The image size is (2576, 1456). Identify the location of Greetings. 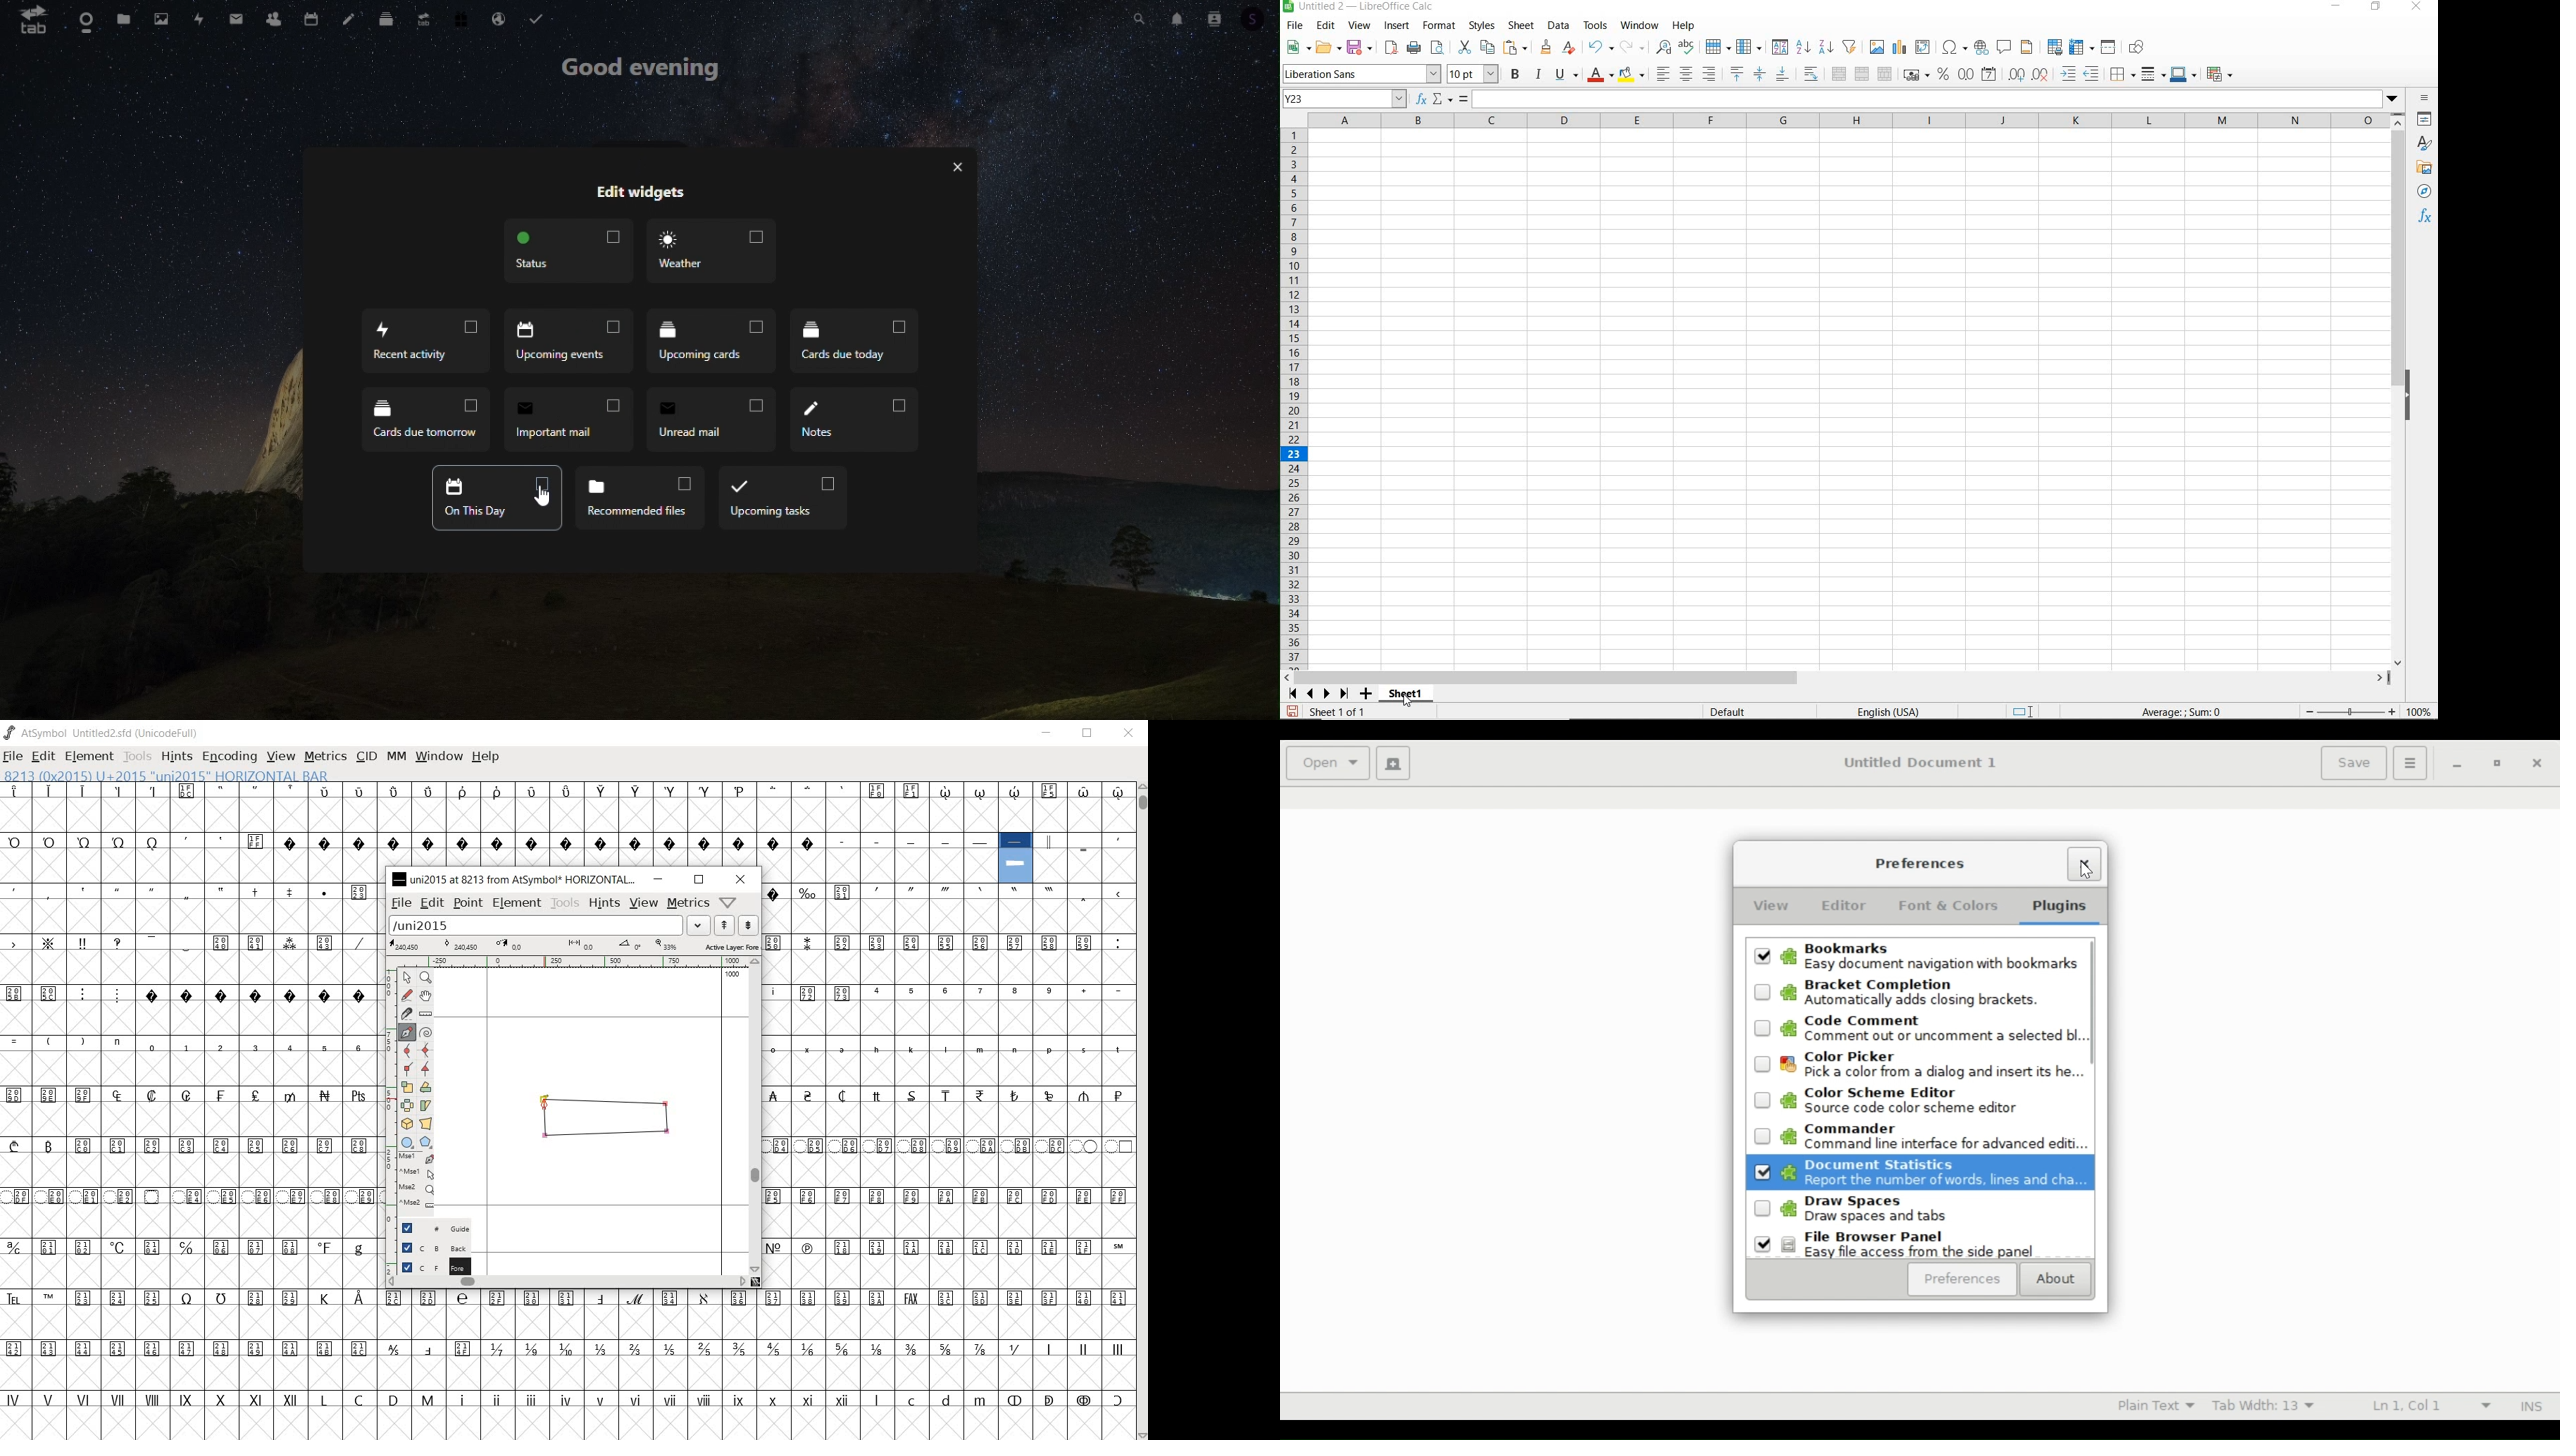
(644, 70).